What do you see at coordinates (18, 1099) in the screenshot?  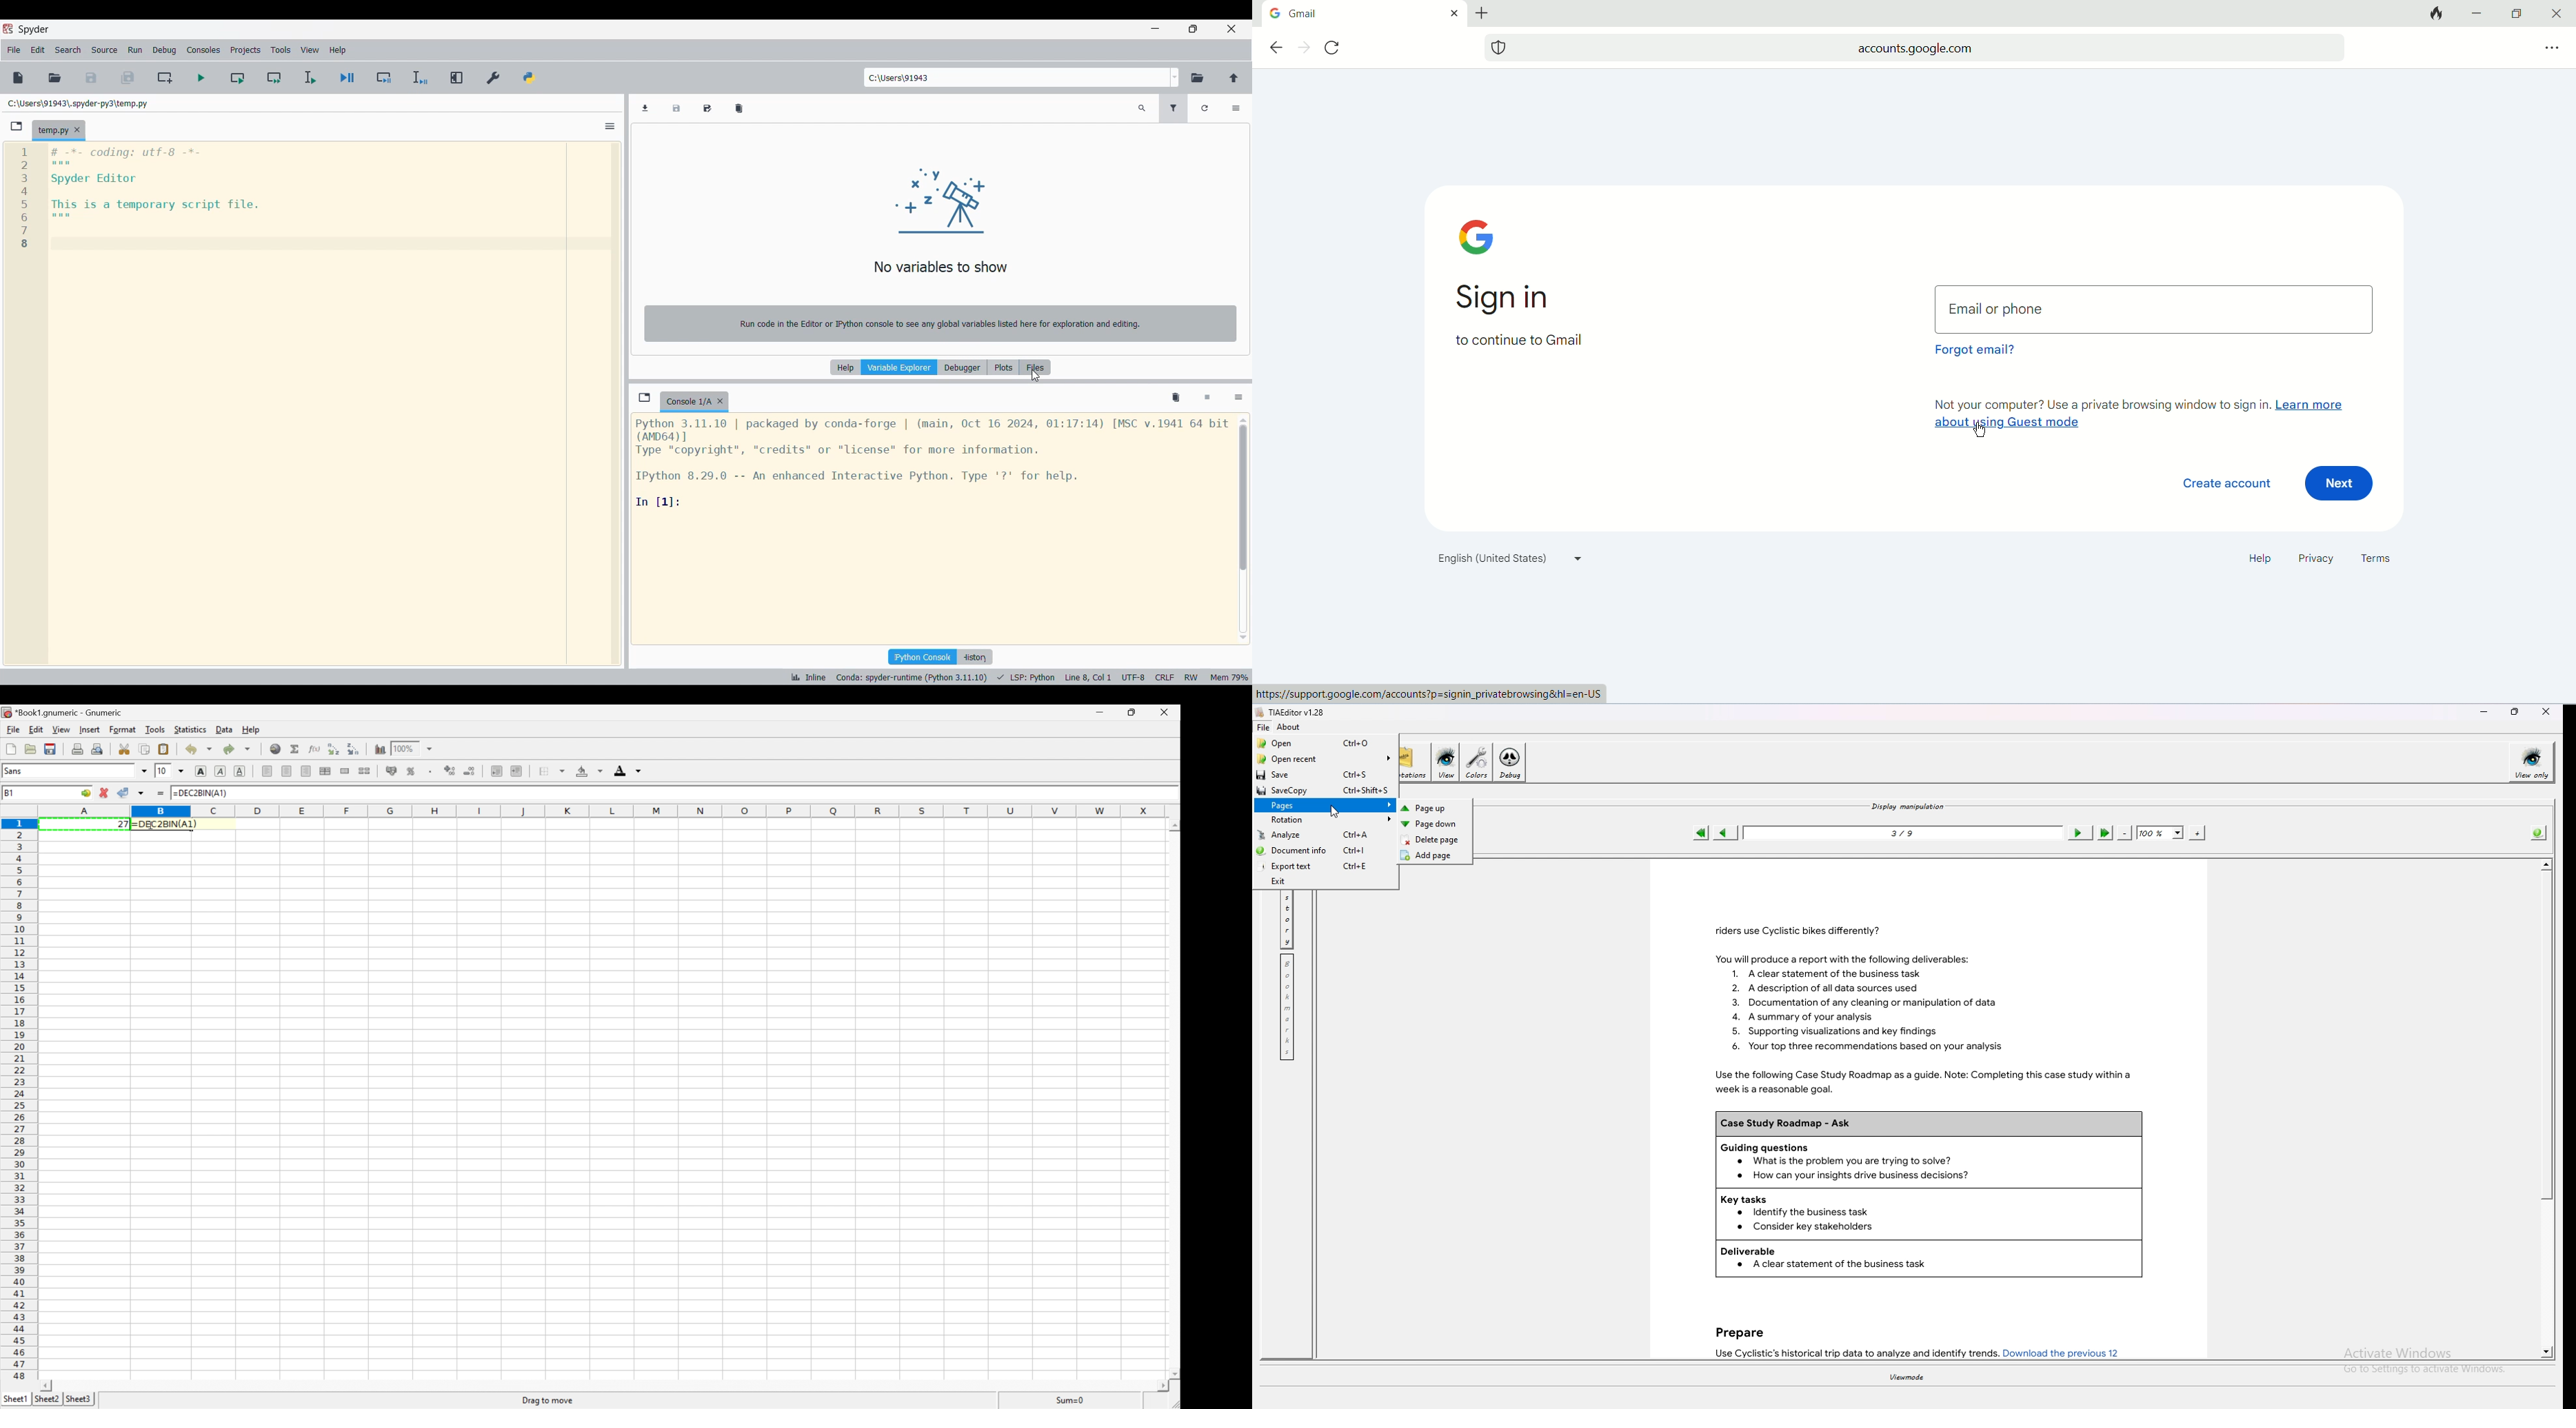 I see `Row Number` at bounding box center [18, 1099].